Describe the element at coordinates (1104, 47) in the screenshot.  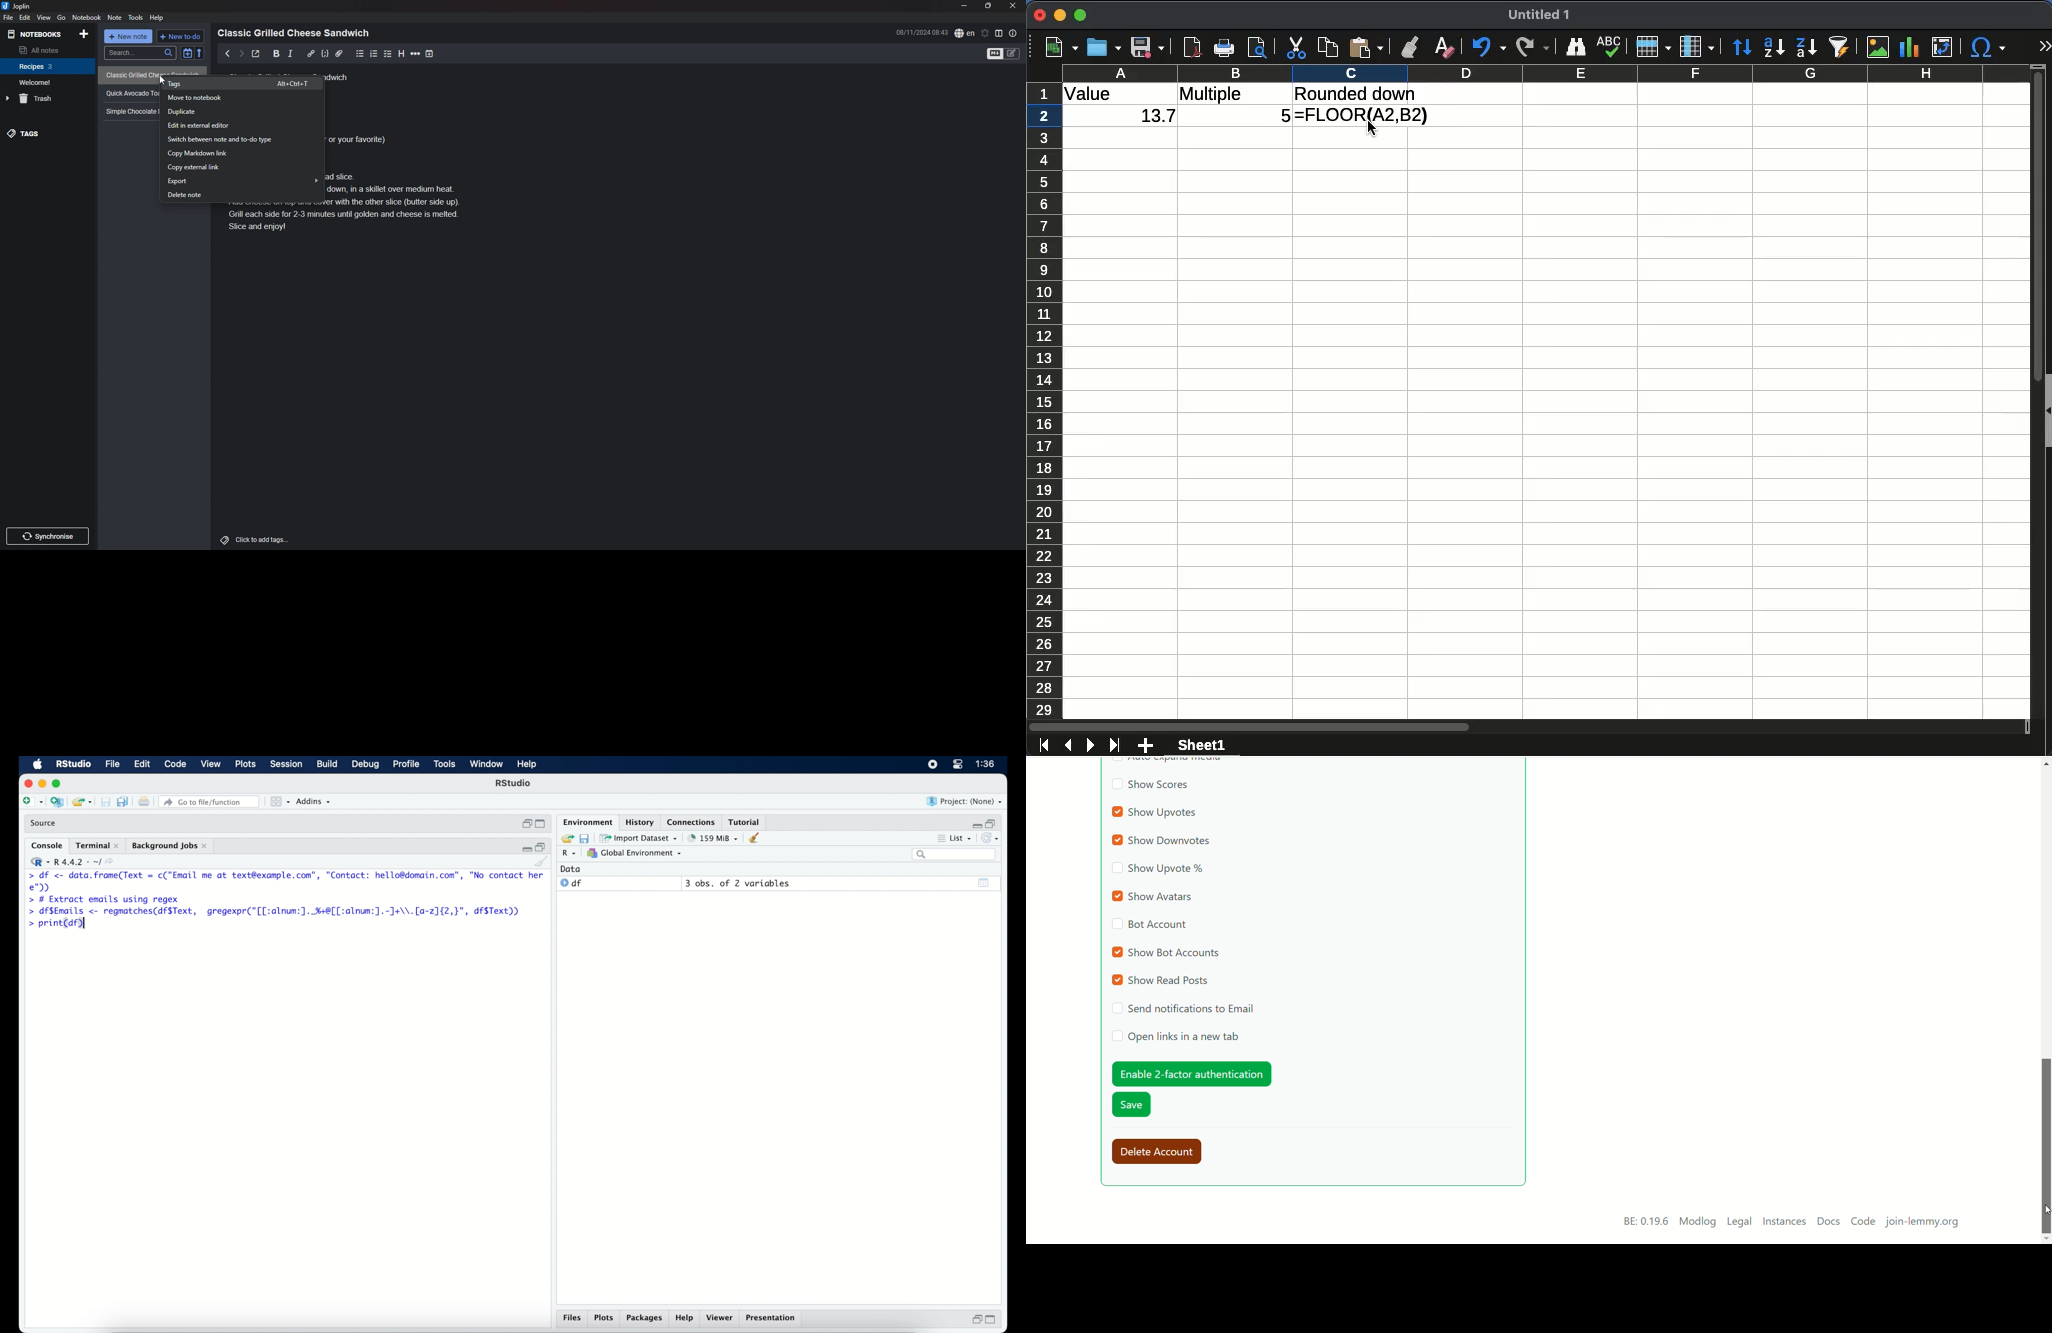
I see `open` at that location.